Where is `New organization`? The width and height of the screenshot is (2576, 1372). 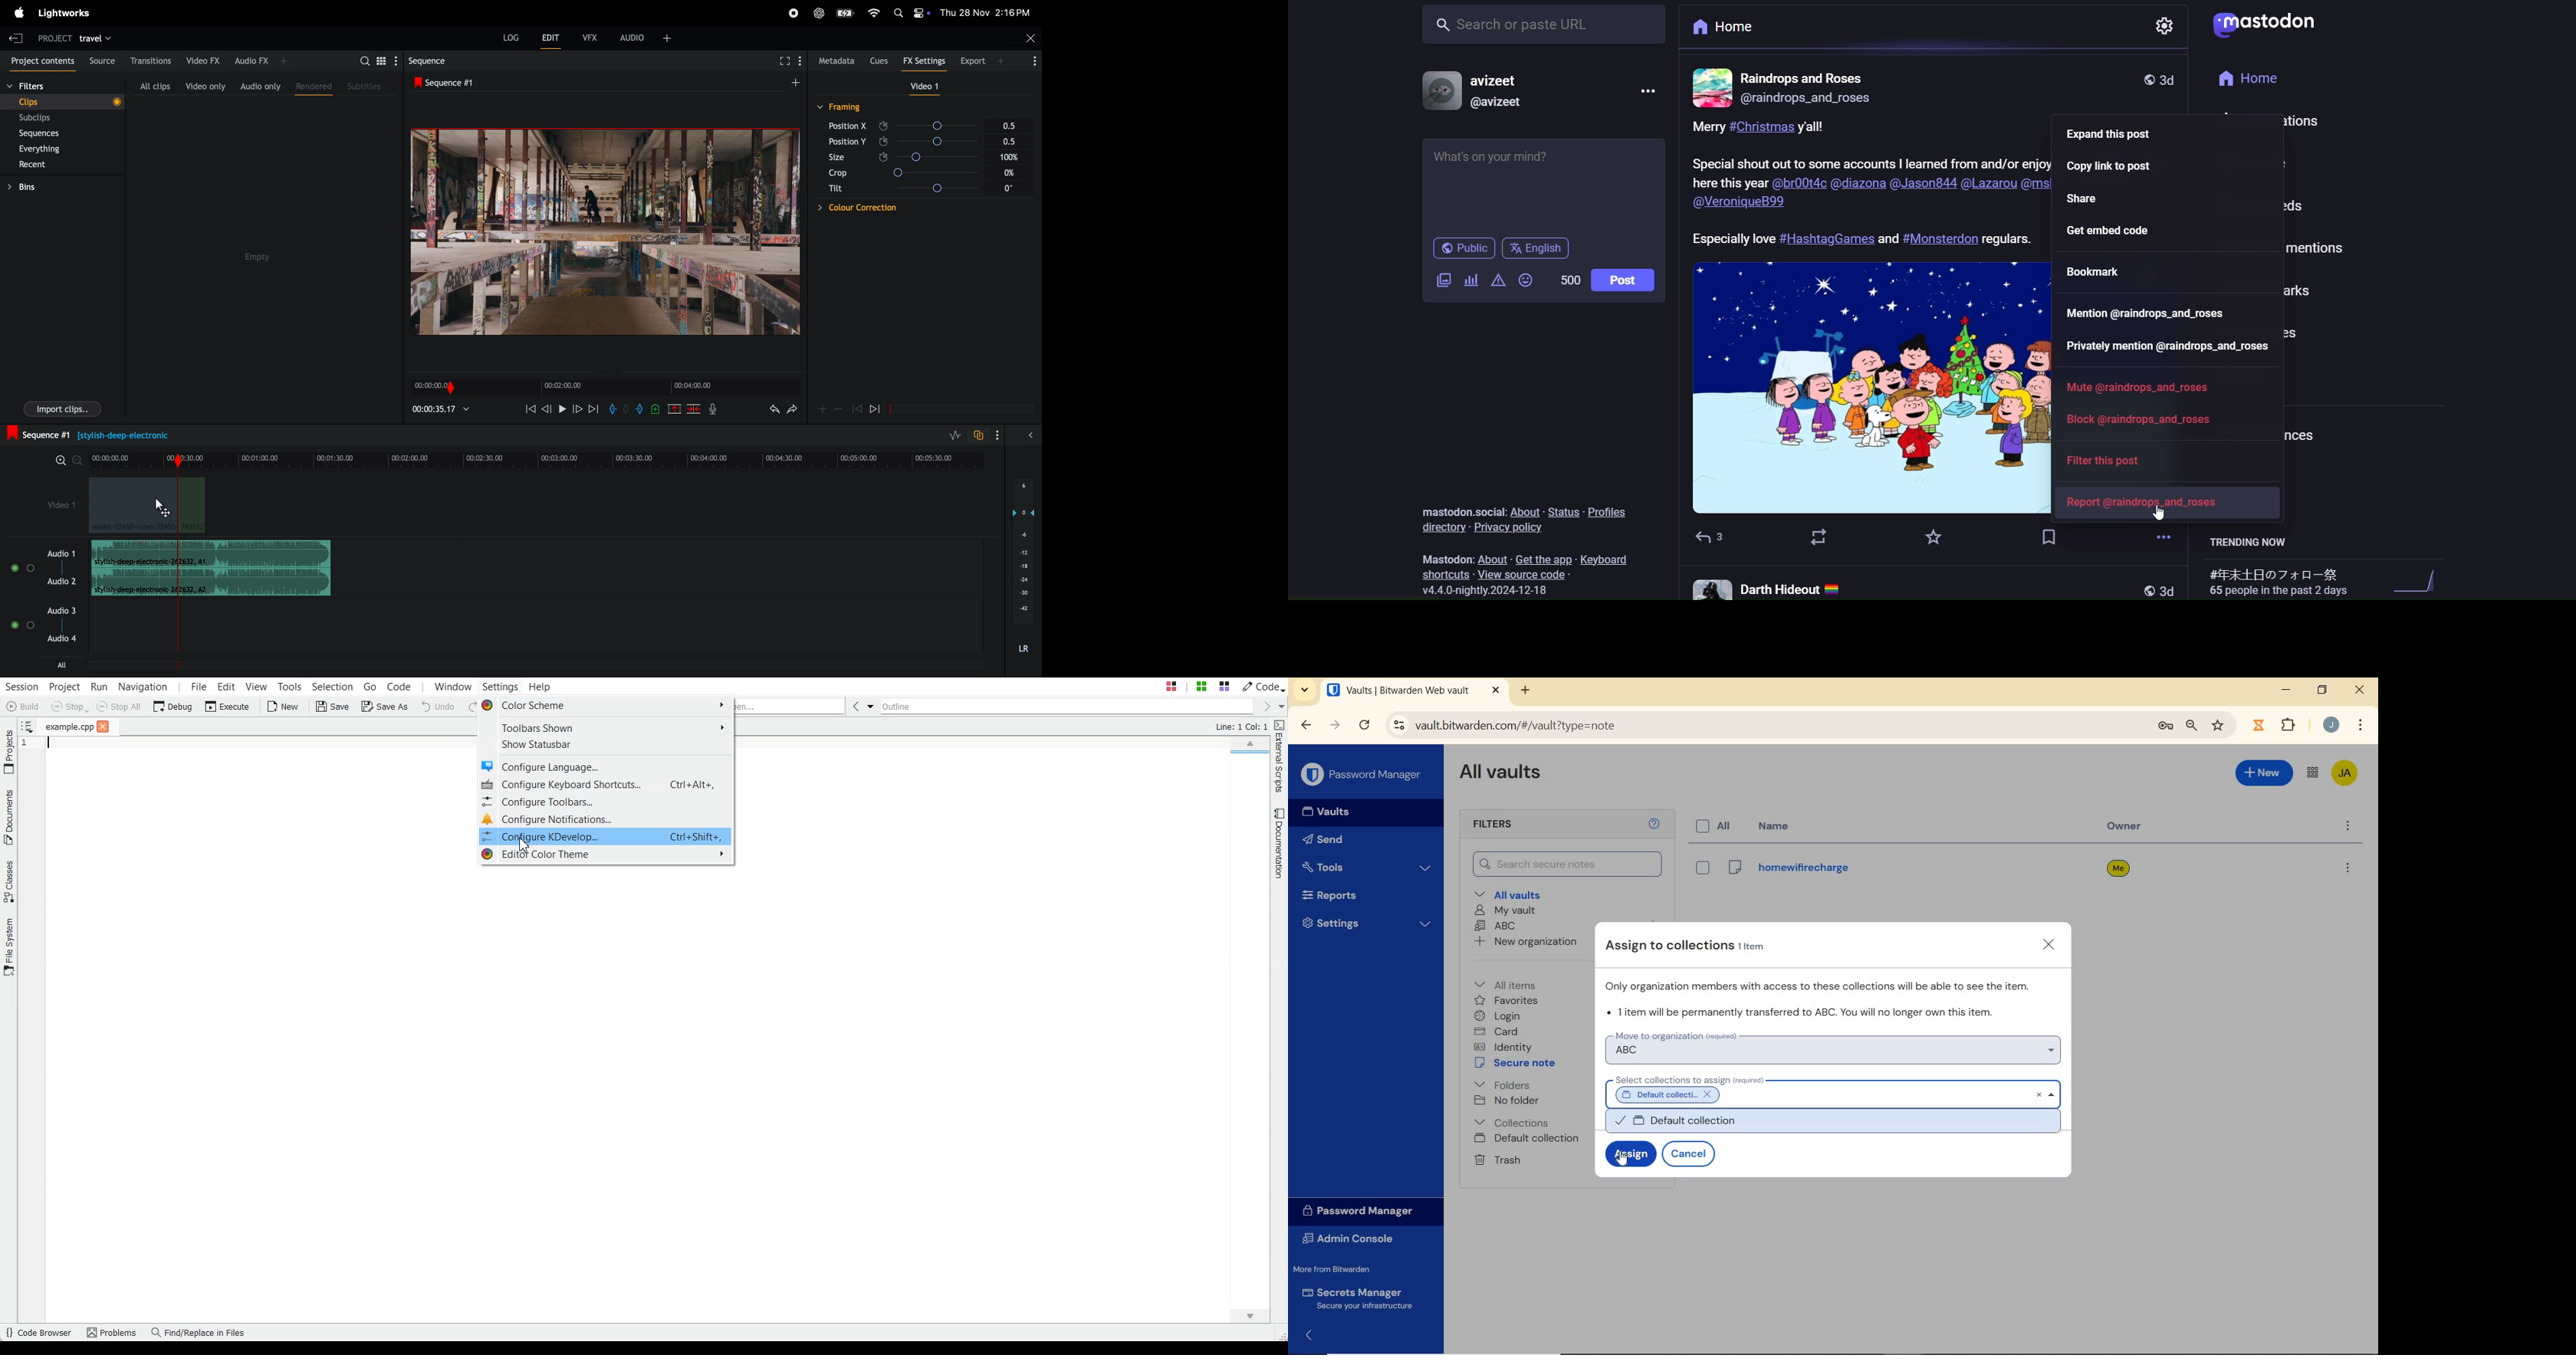
New organization is located at coordinates (1527, 941).